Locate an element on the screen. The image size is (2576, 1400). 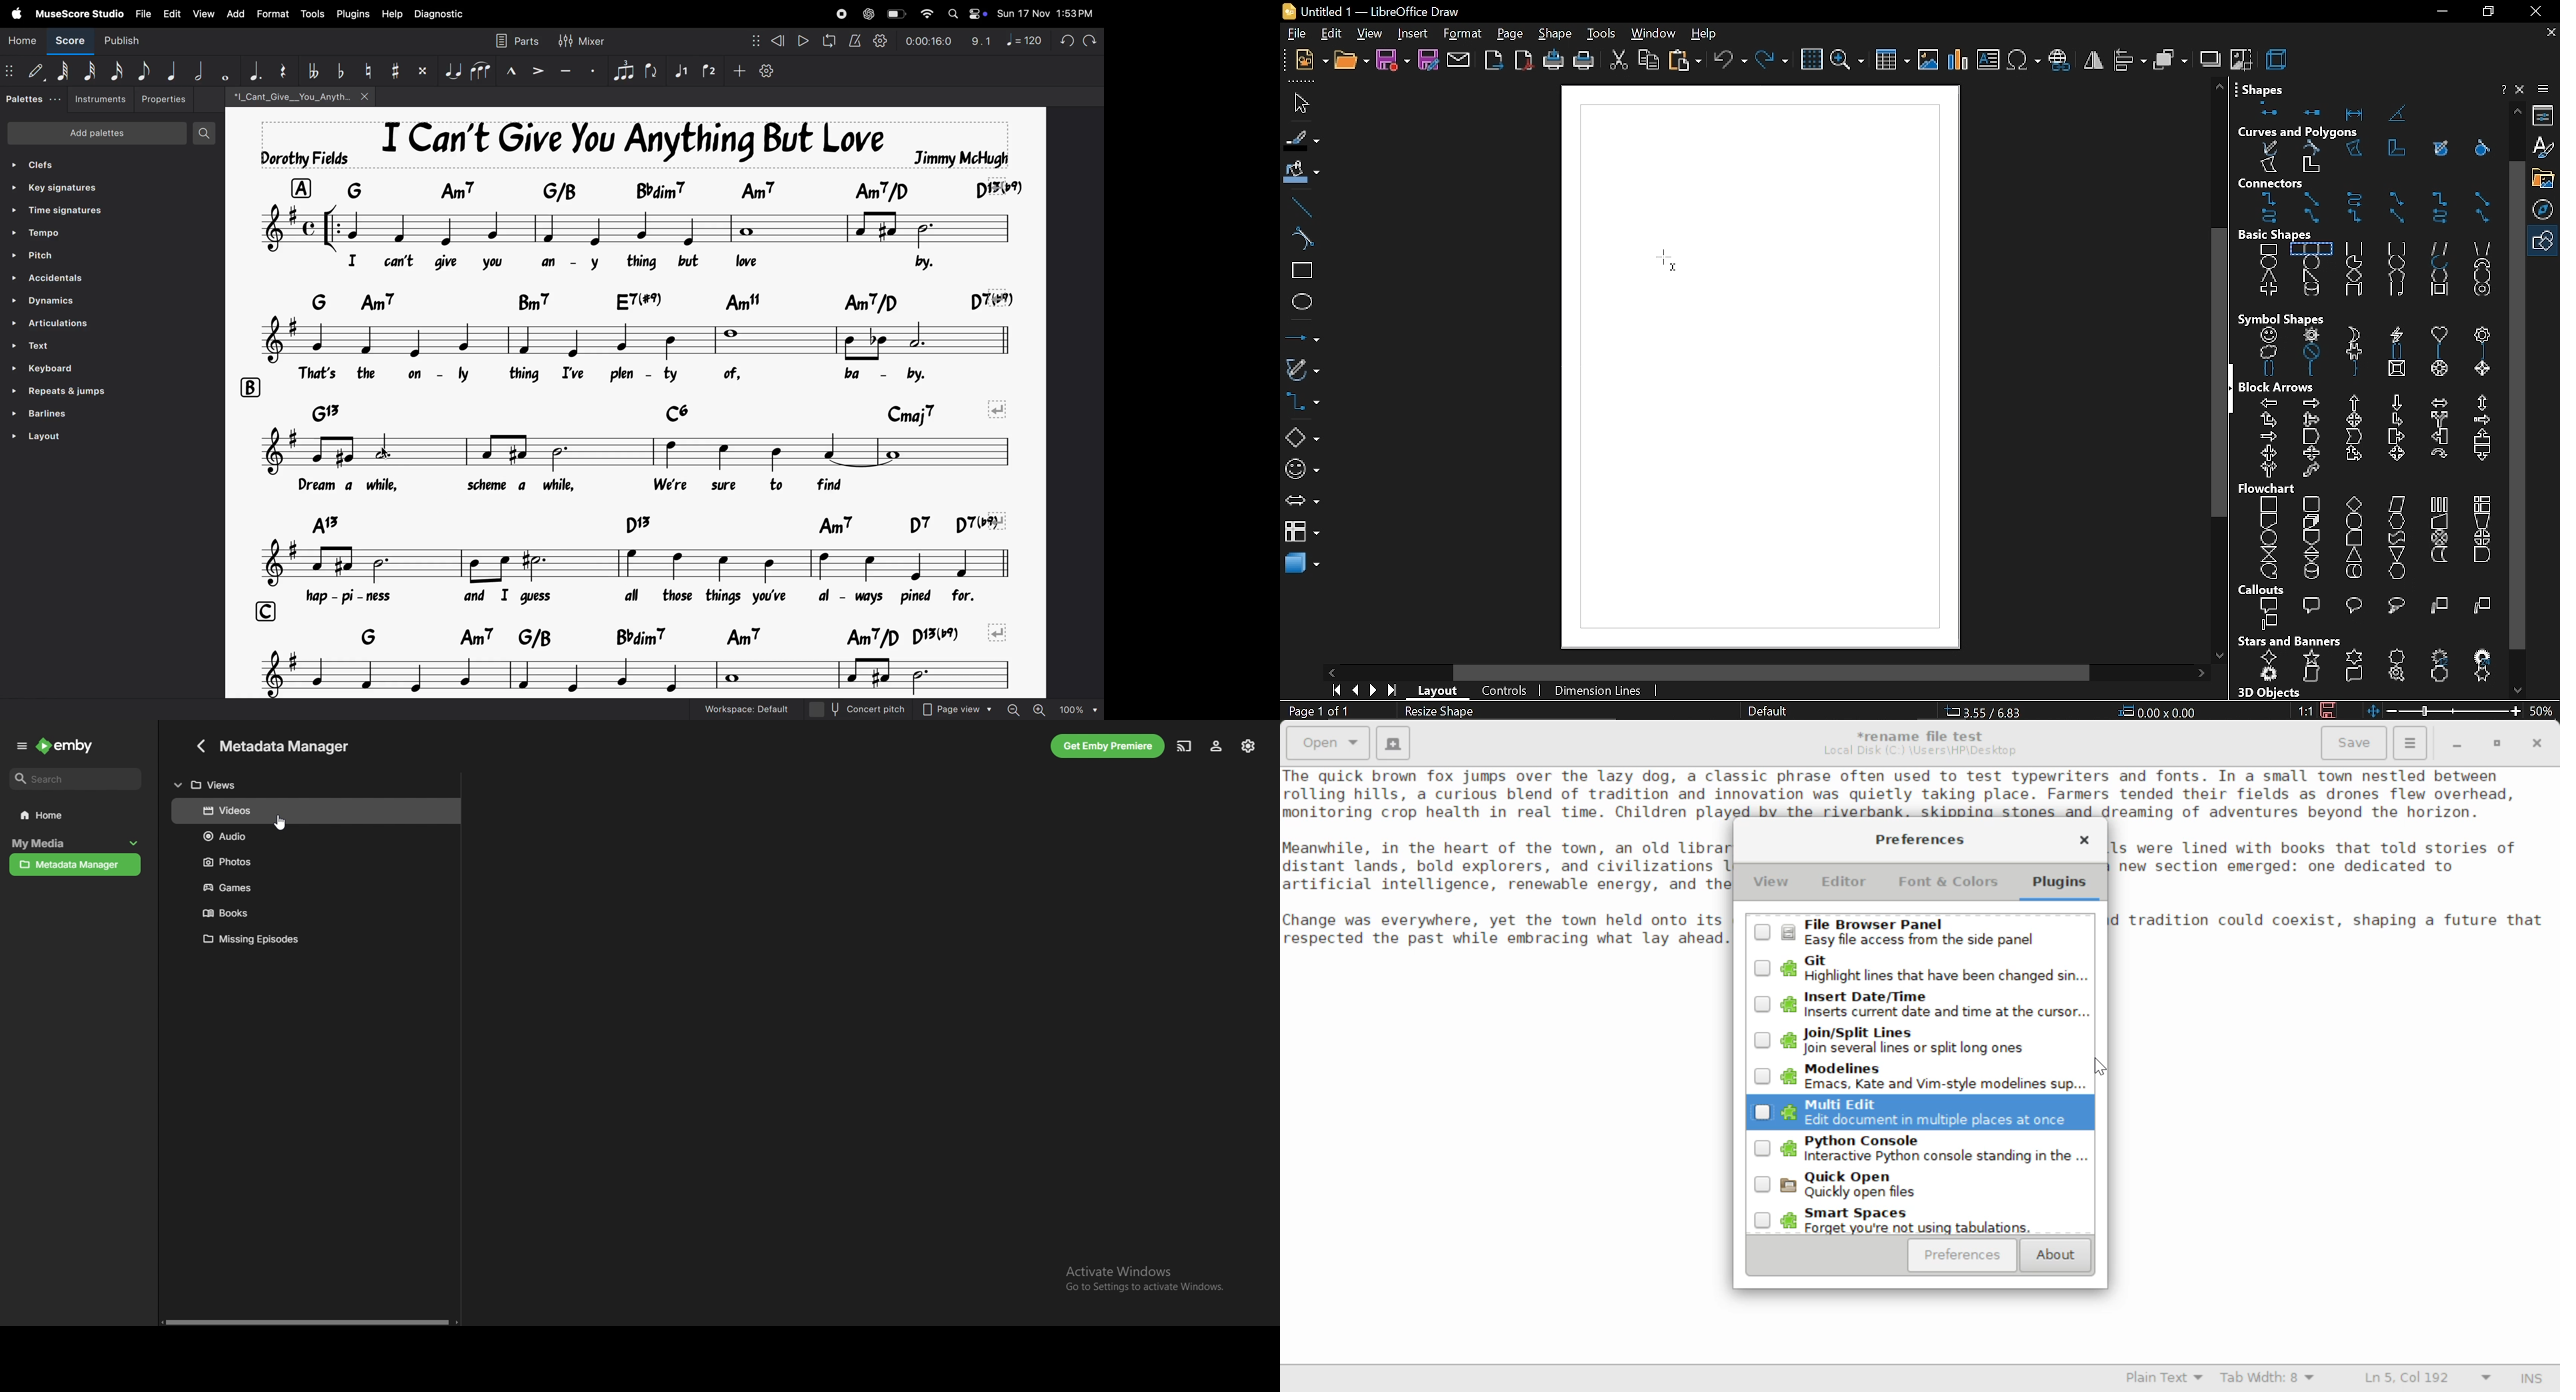
matrix is located at coordinates (9, 72).